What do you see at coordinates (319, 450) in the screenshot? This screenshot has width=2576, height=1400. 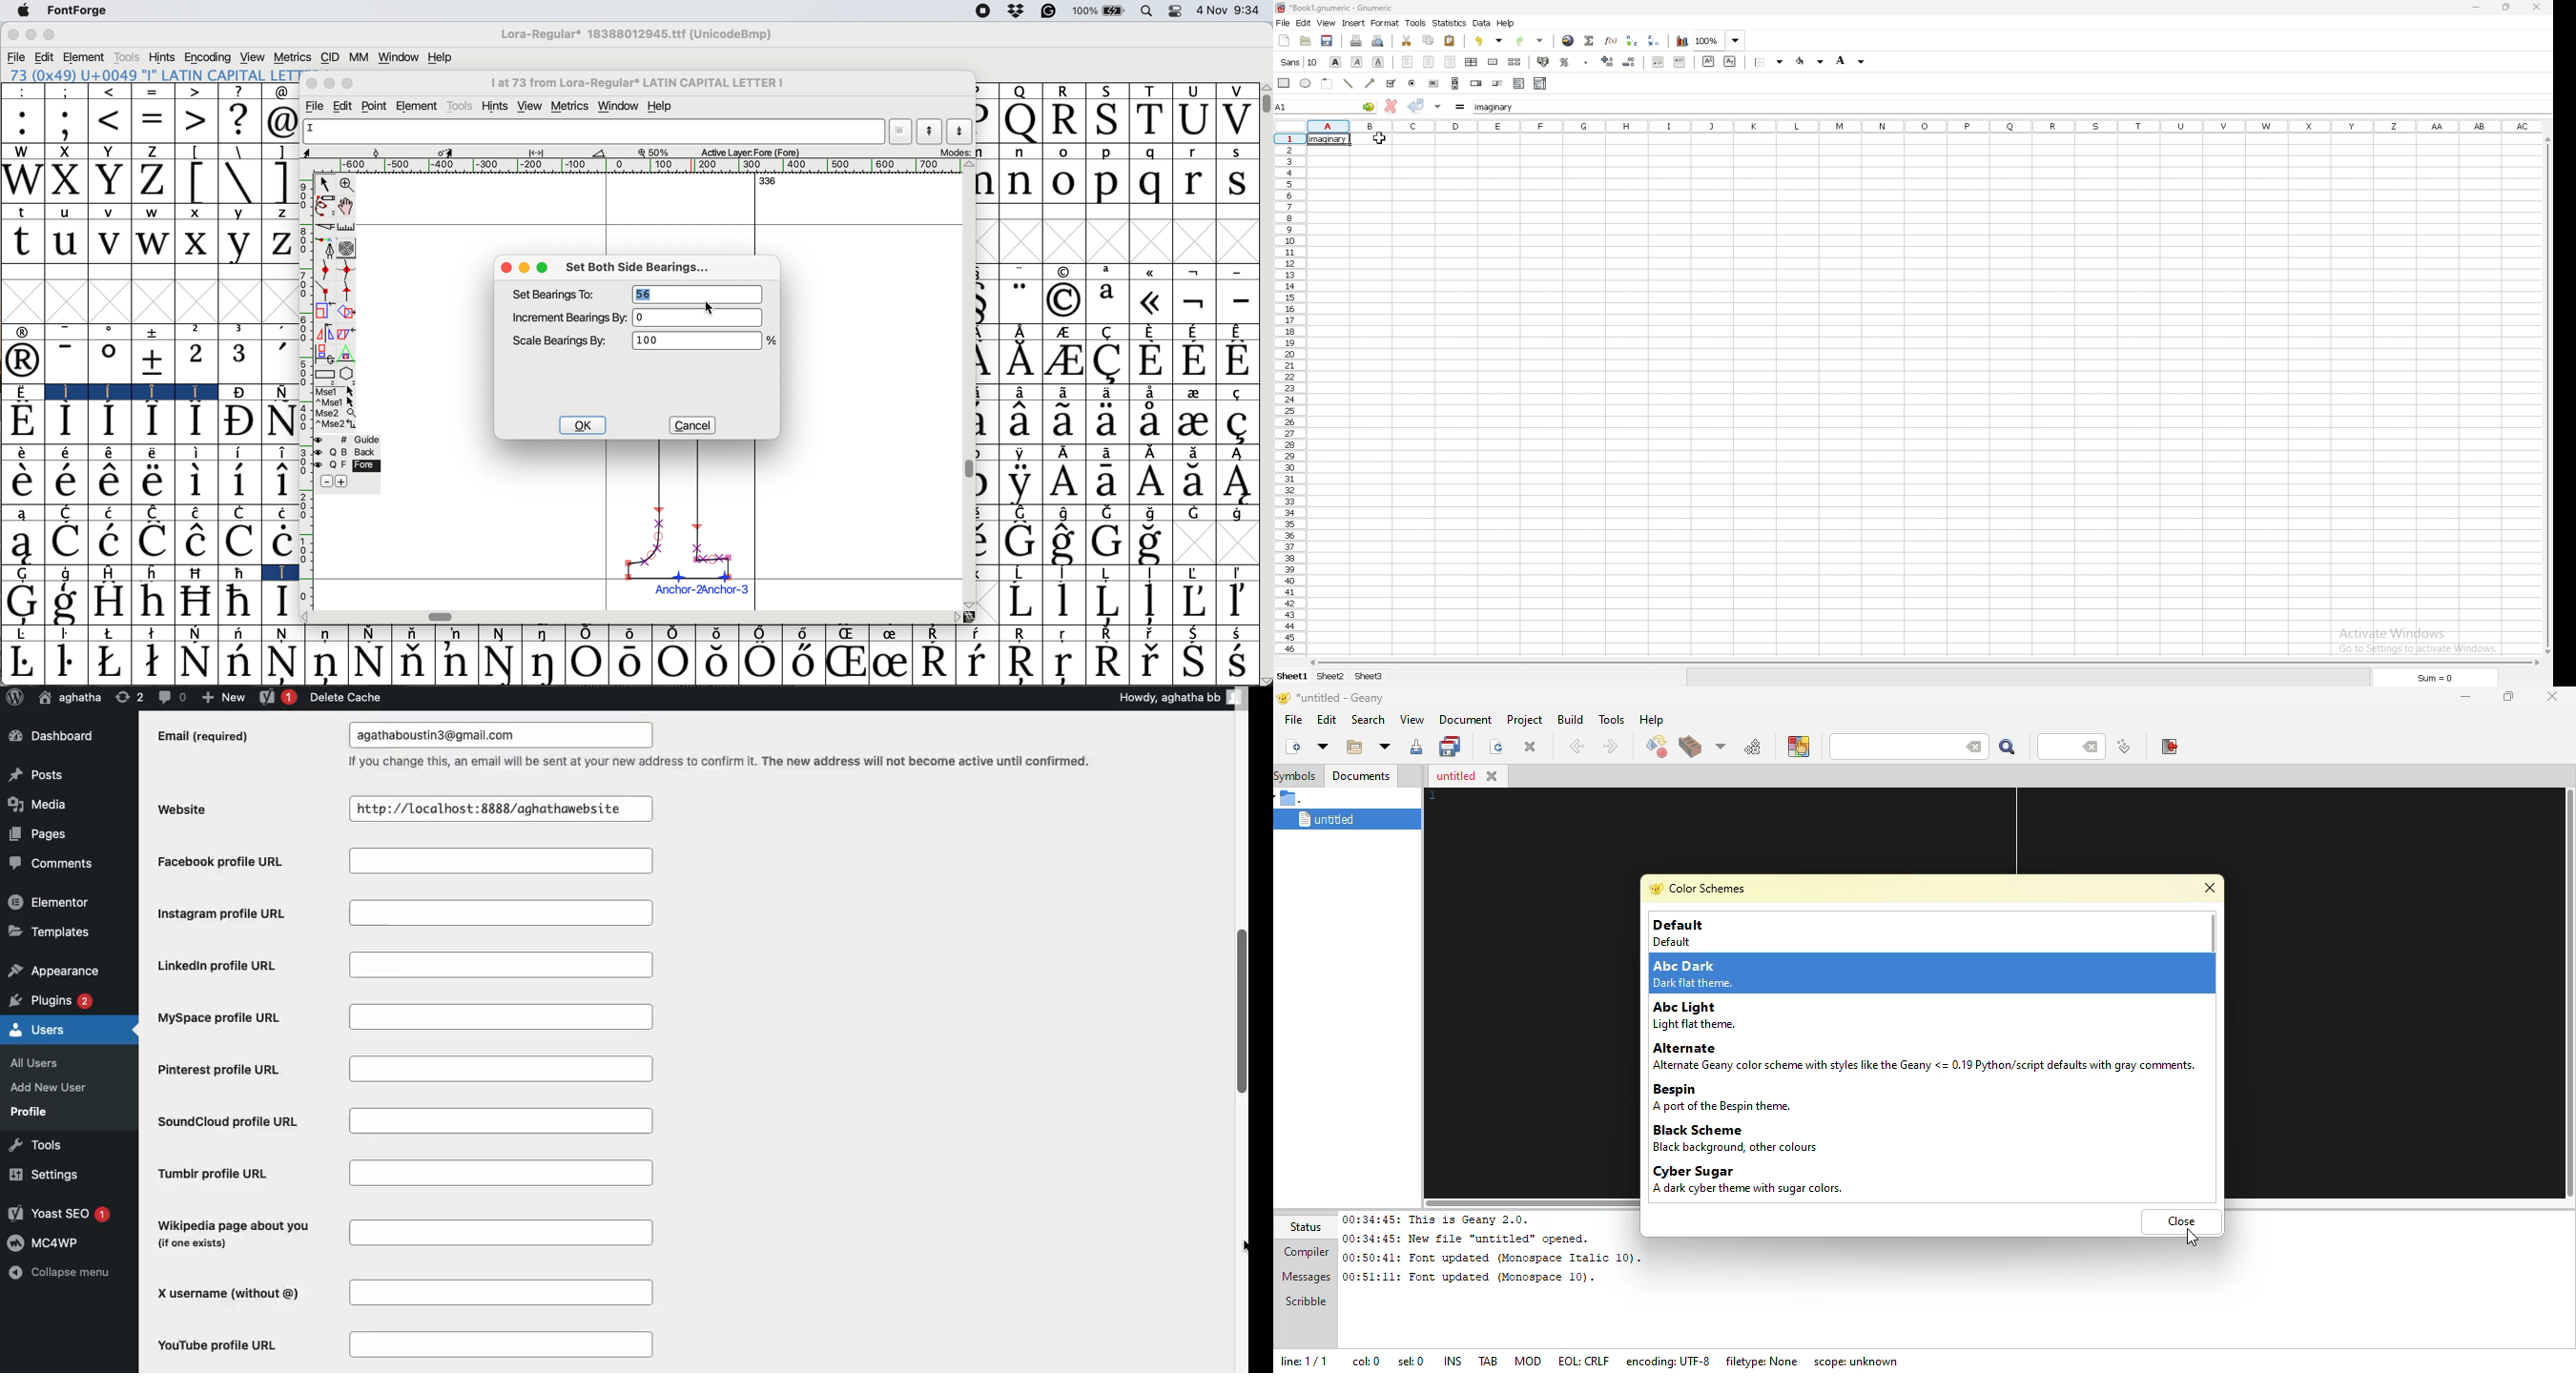 I see `` at bounding box center [319, 450].